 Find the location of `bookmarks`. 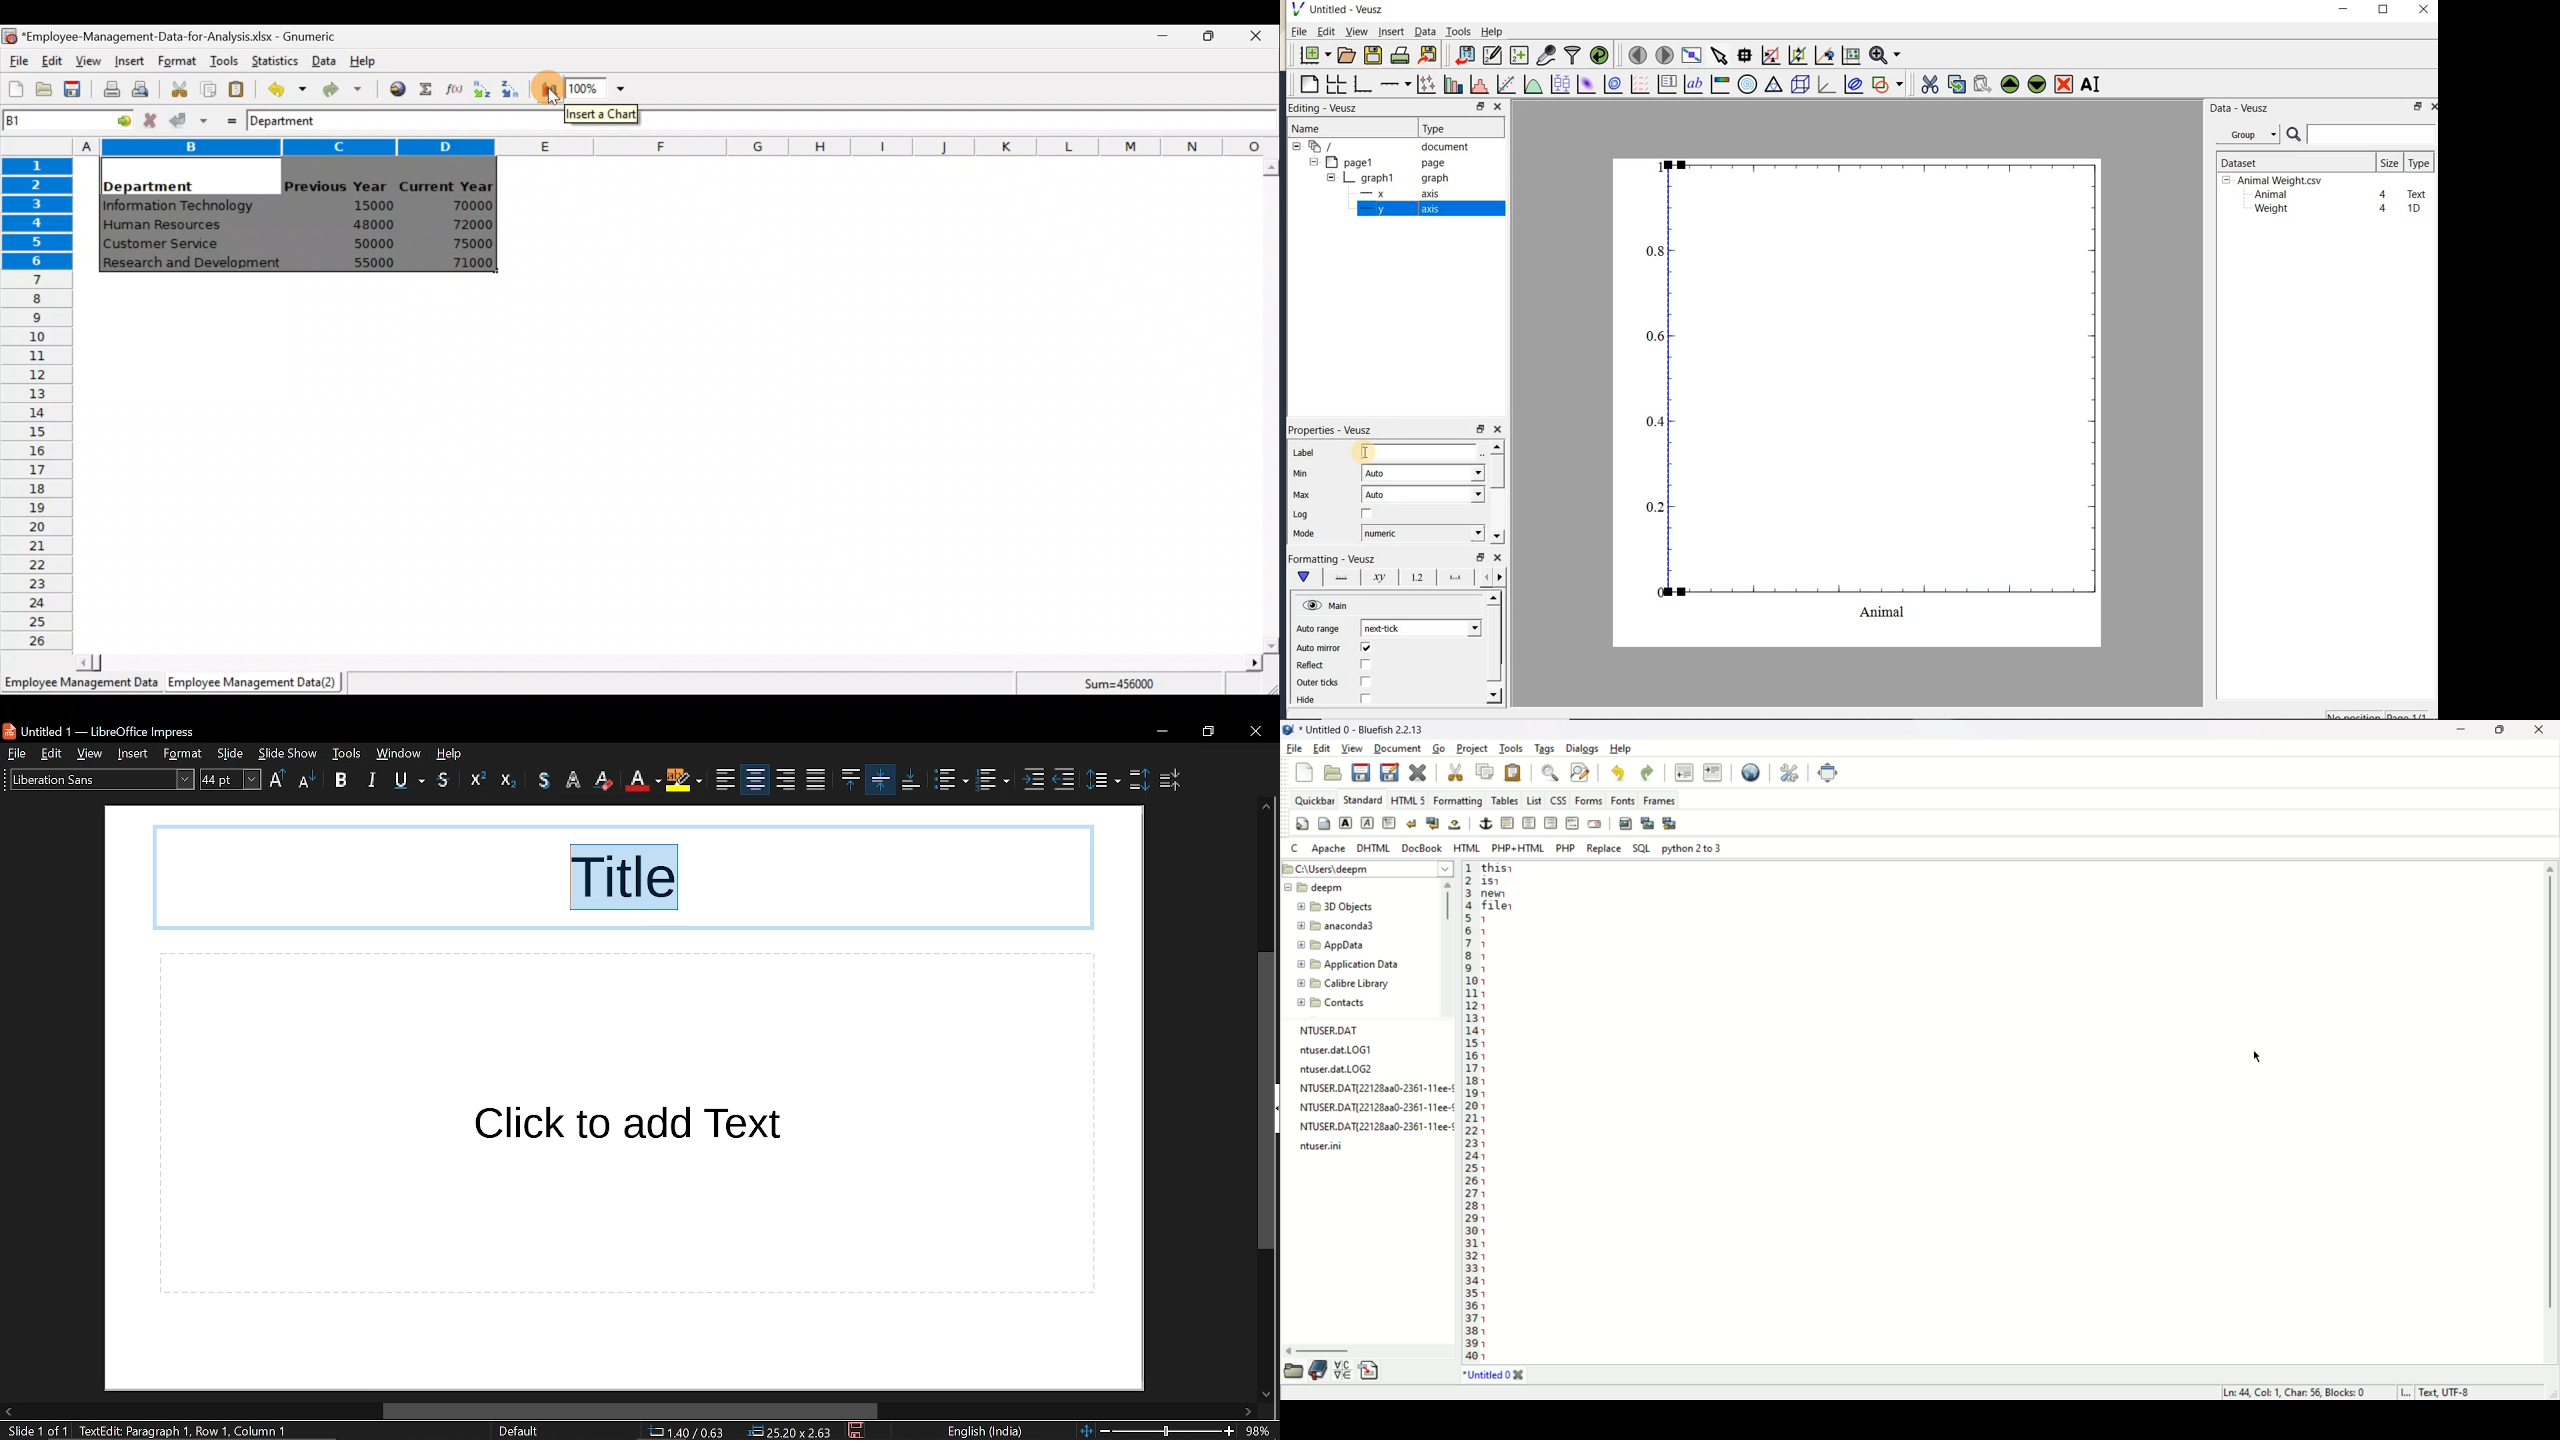

bookmarks is located at coordinates (1319, 1369).